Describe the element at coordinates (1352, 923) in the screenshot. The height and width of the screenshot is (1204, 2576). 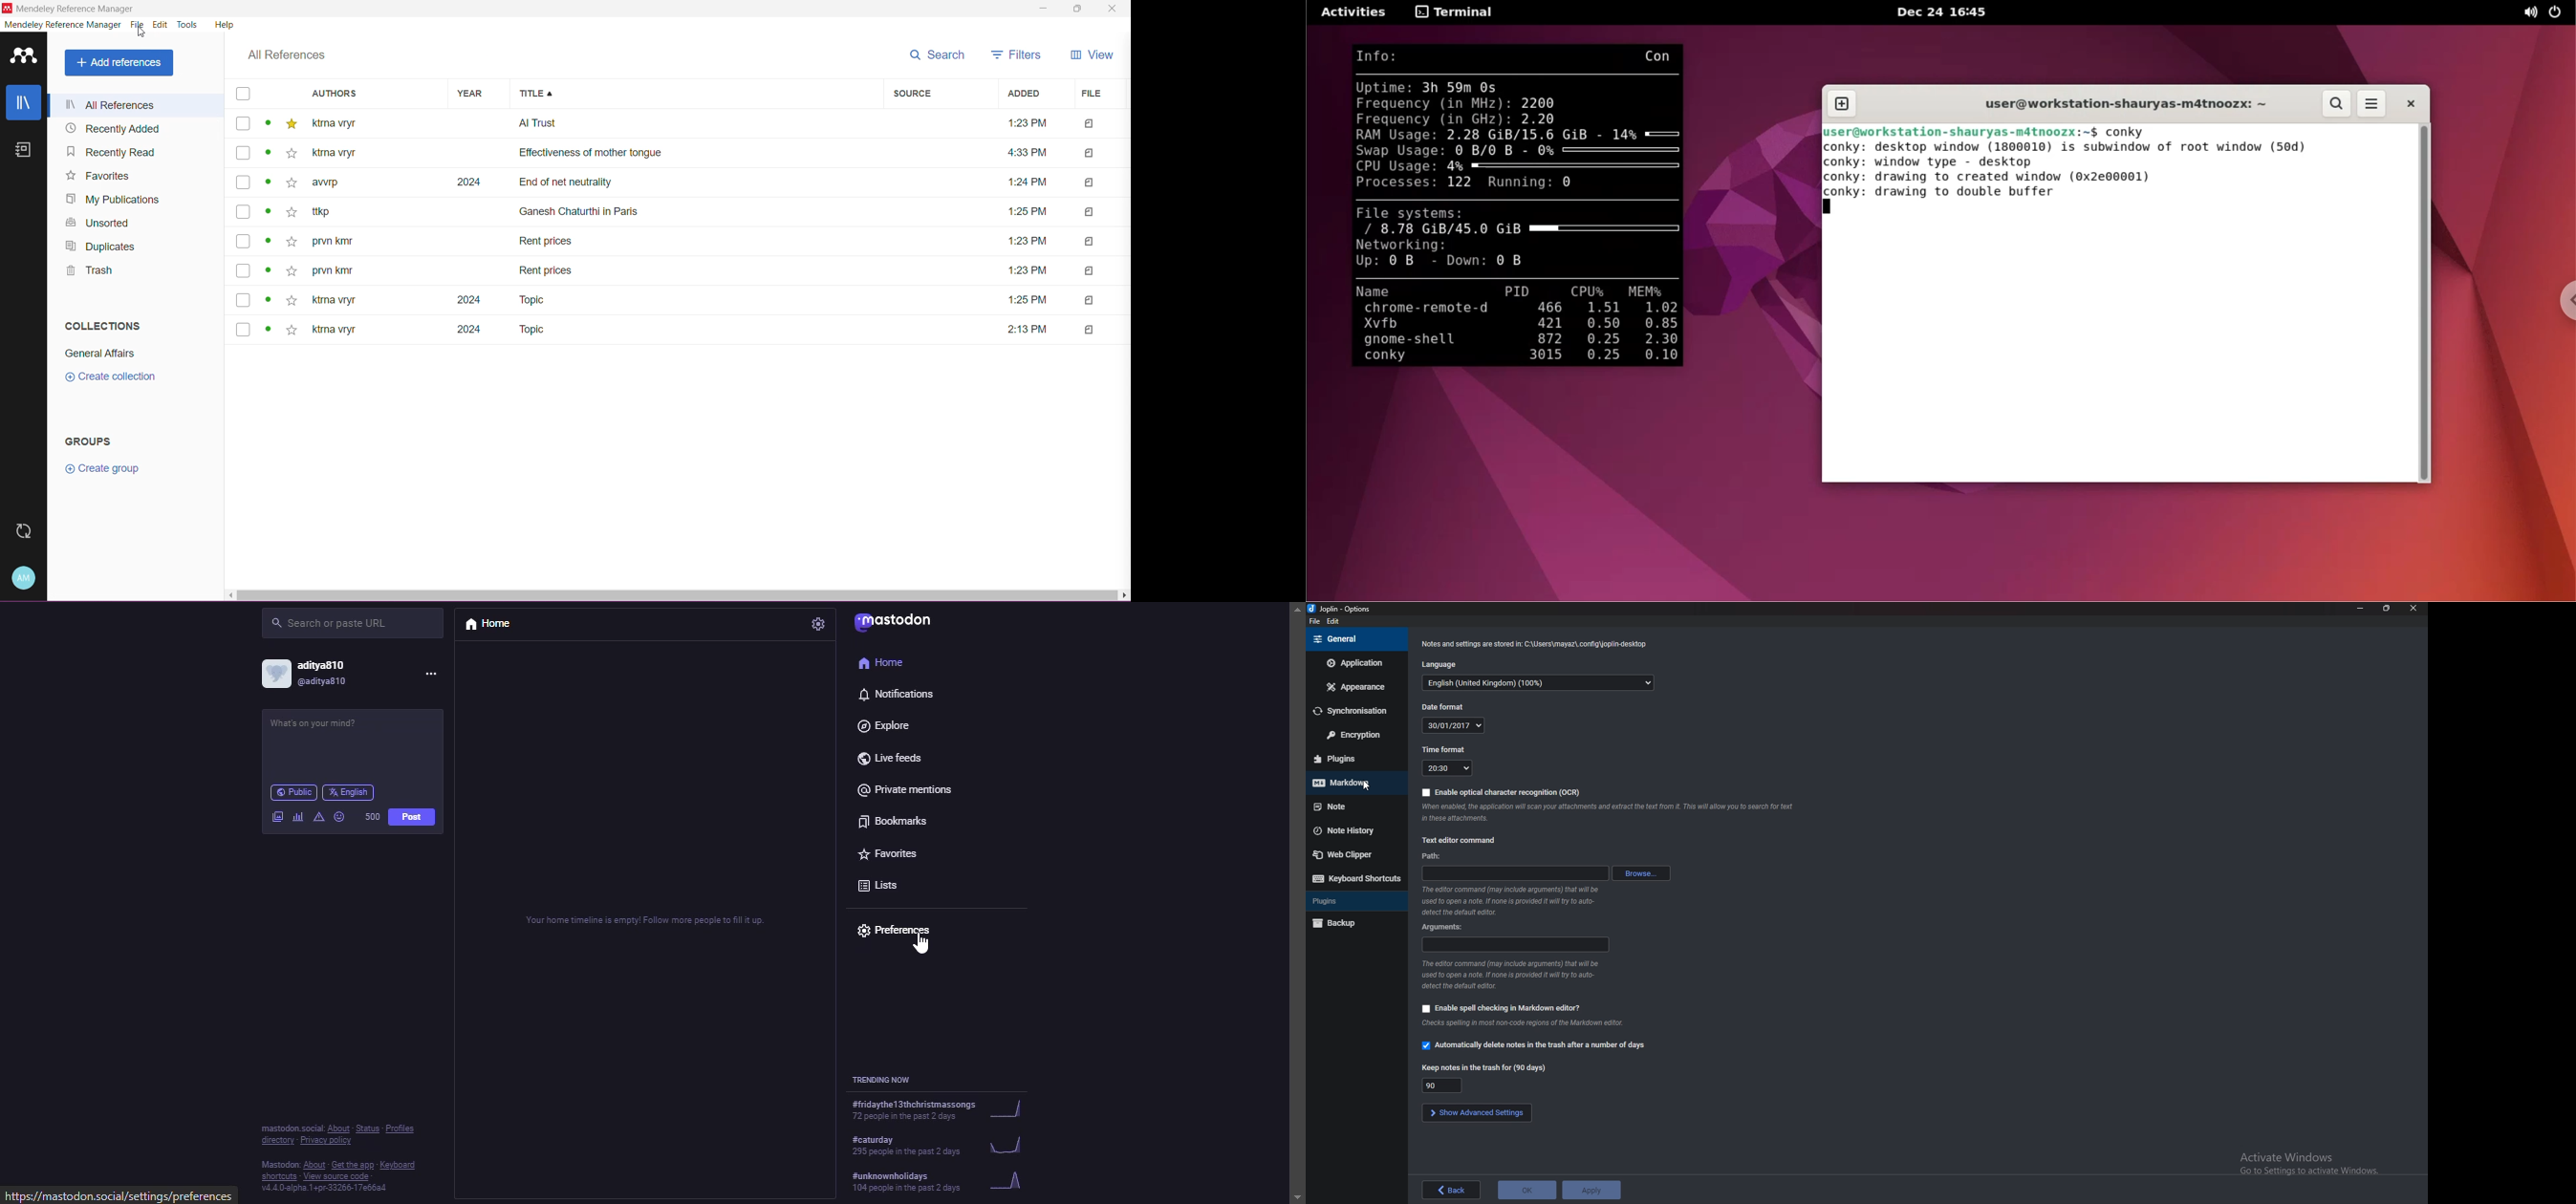
I see `Back up` at that location.